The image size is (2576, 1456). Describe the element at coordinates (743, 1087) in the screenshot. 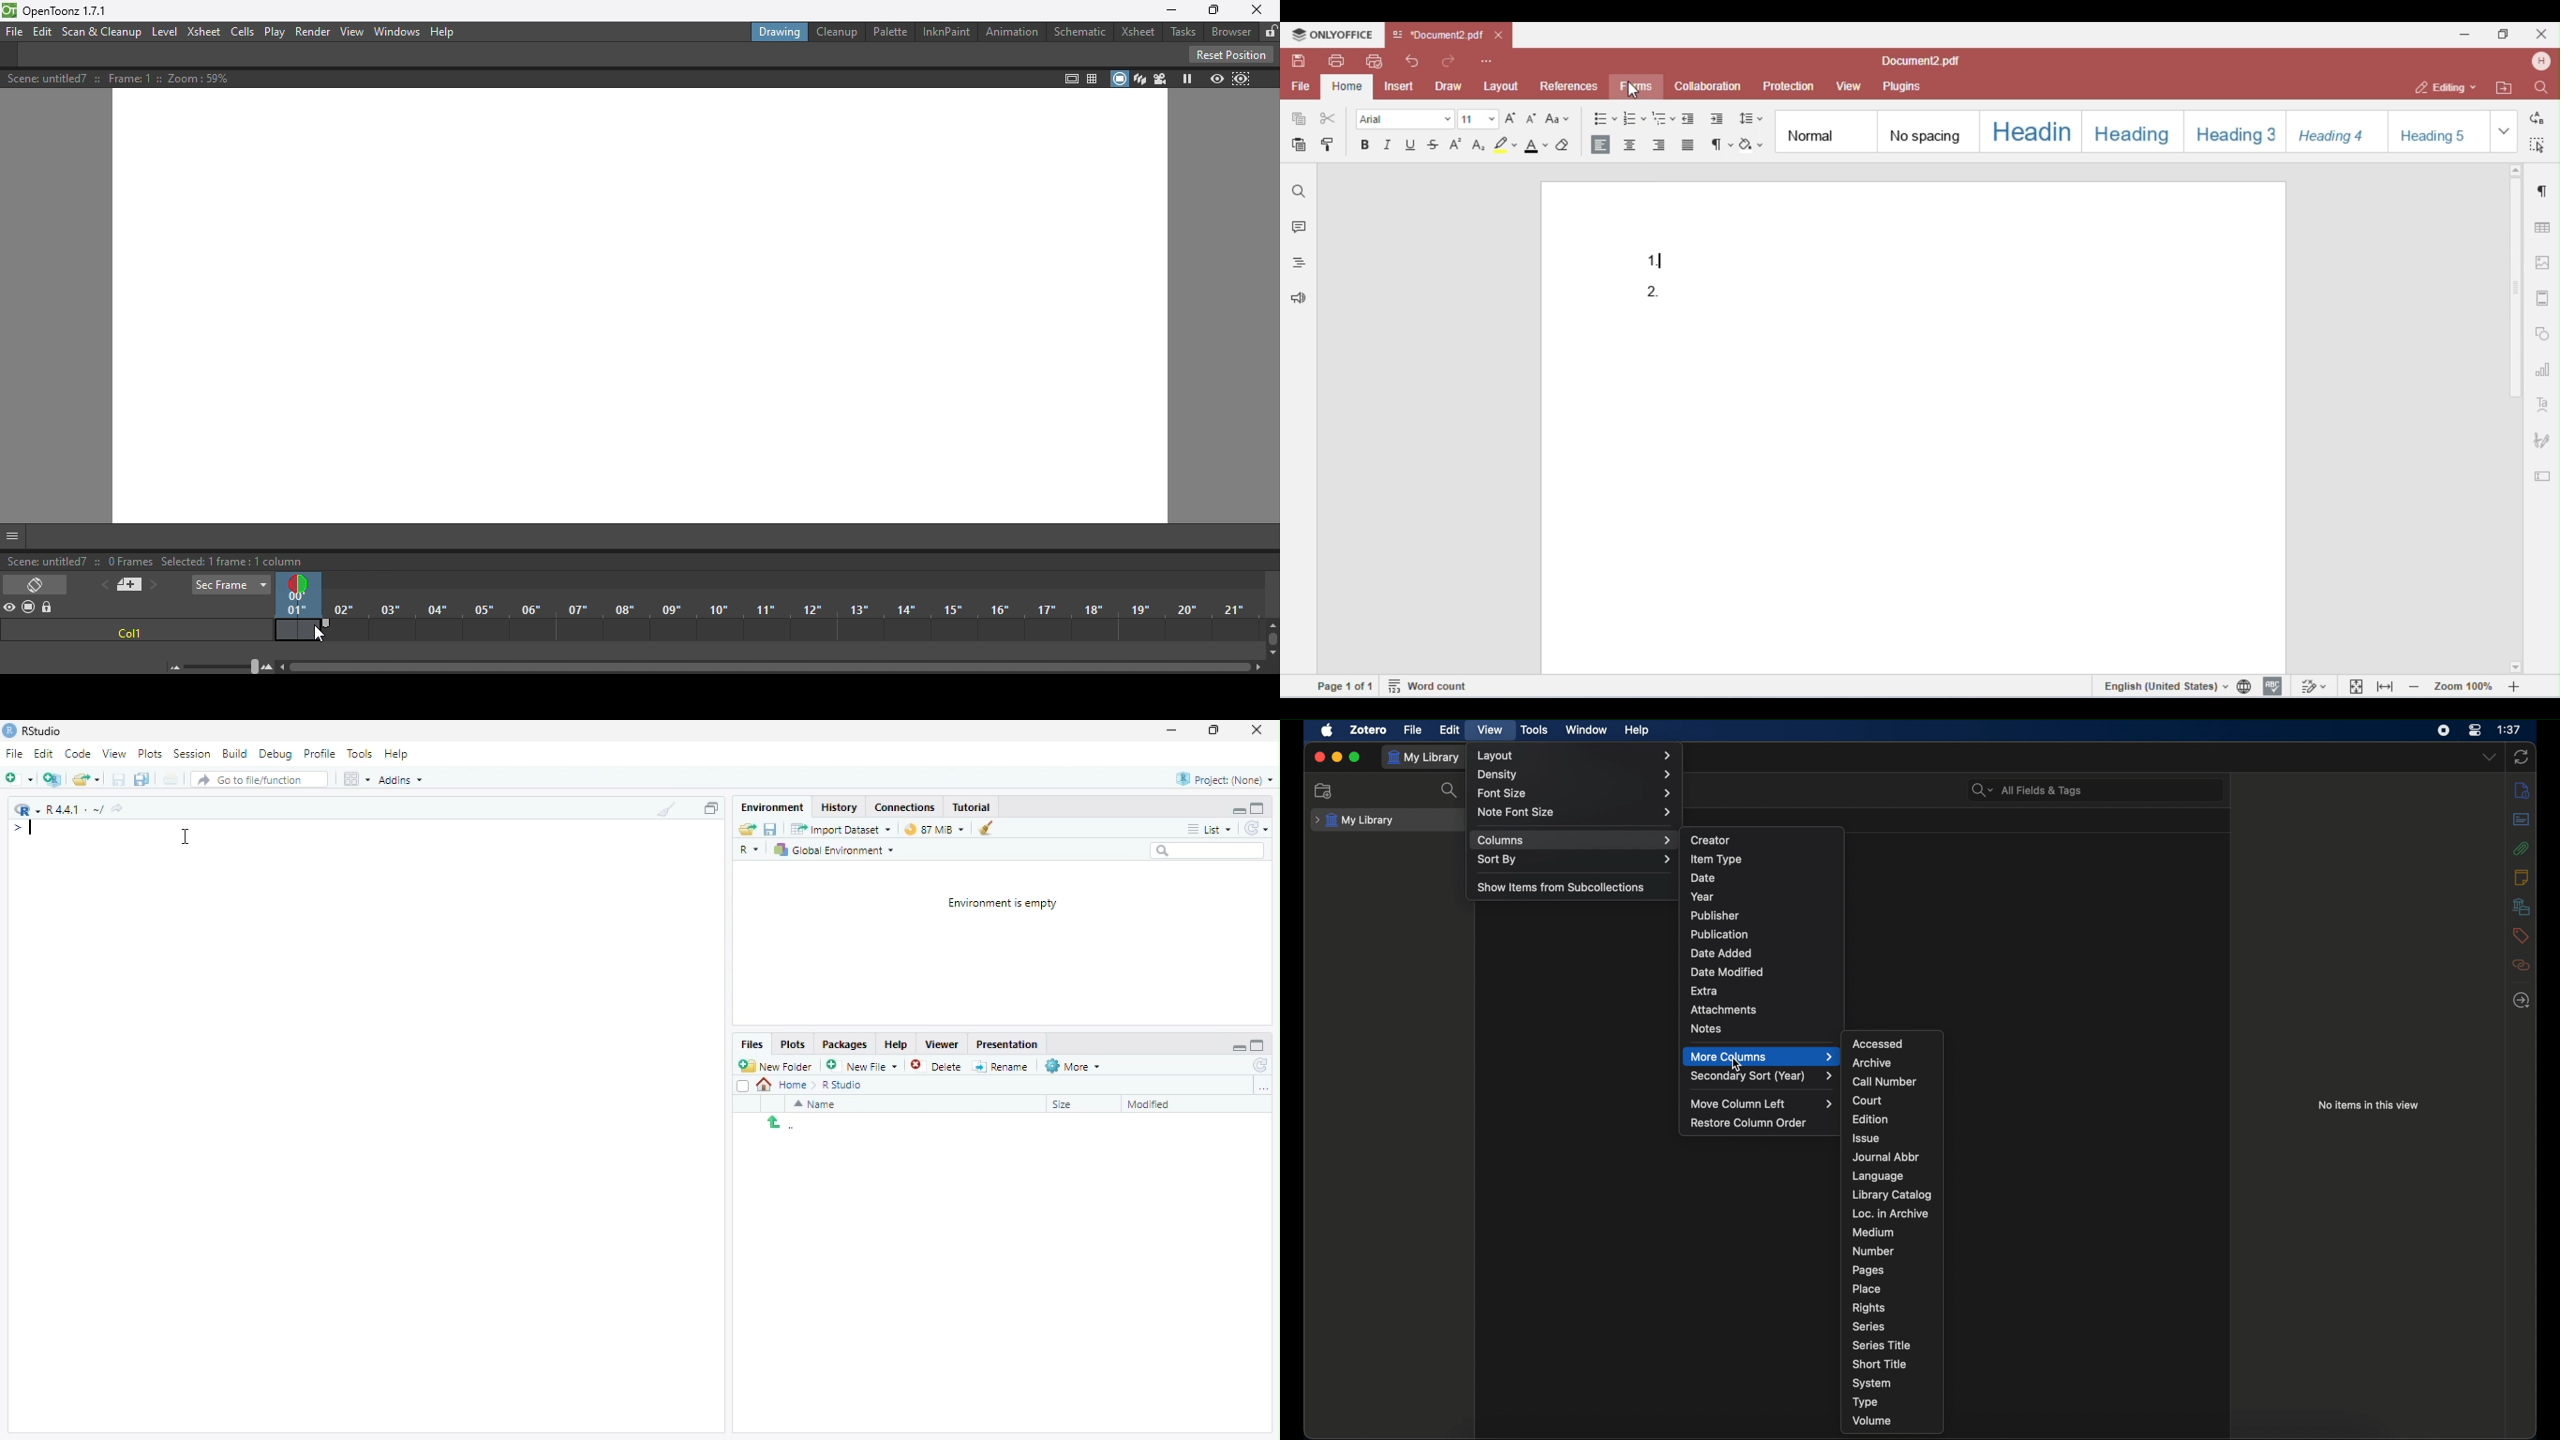

I see `Checkbox` at that location.